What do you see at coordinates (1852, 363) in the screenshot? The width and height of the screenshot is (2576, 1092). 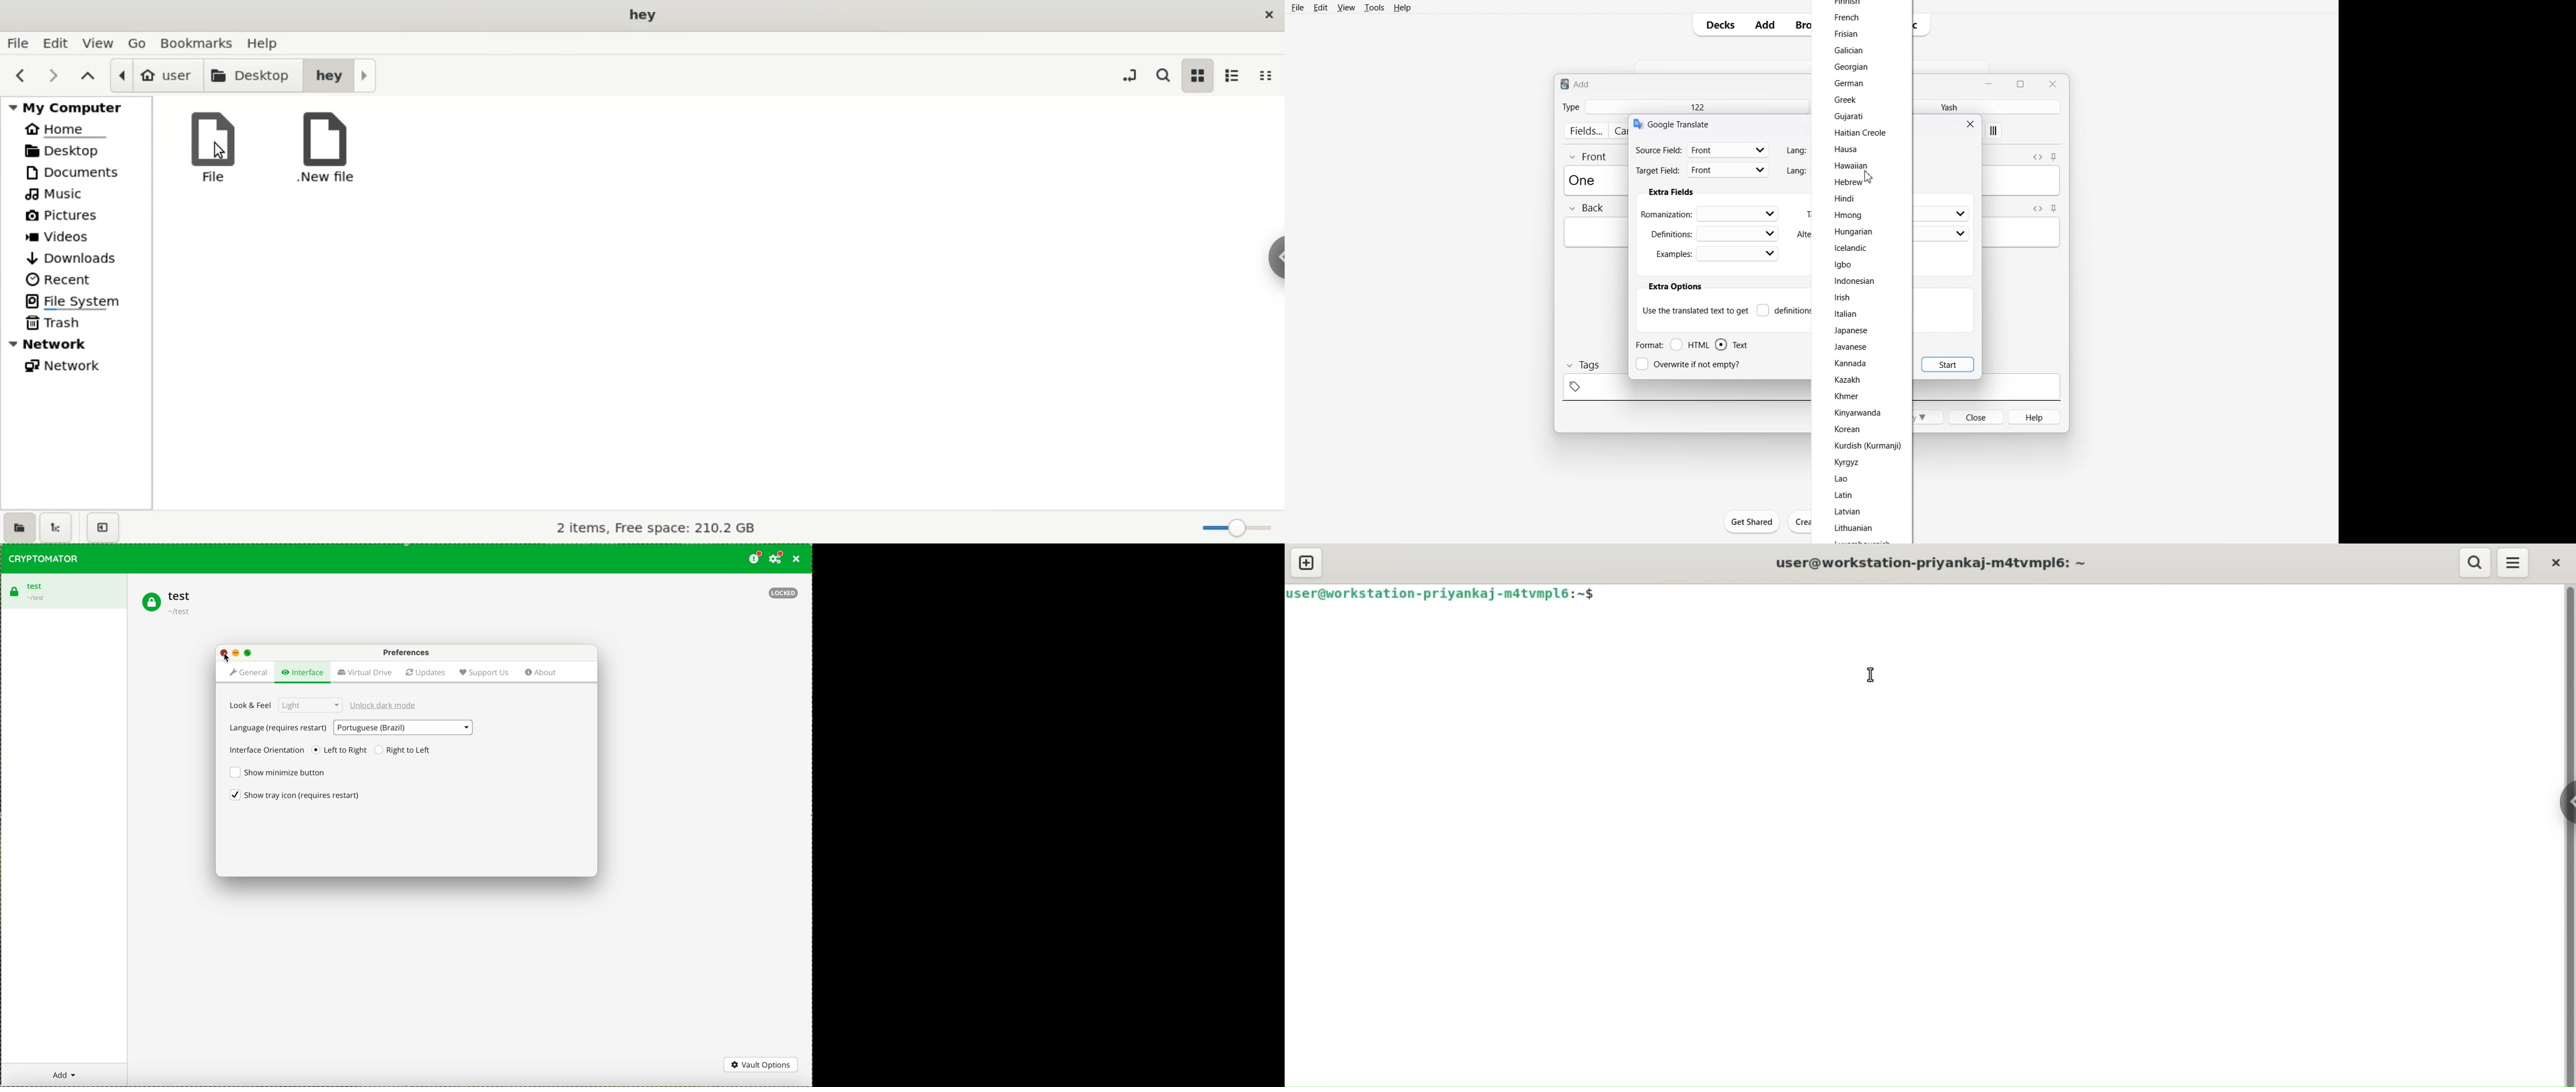 I see `Kannada` at bounding box center [1852, 363].